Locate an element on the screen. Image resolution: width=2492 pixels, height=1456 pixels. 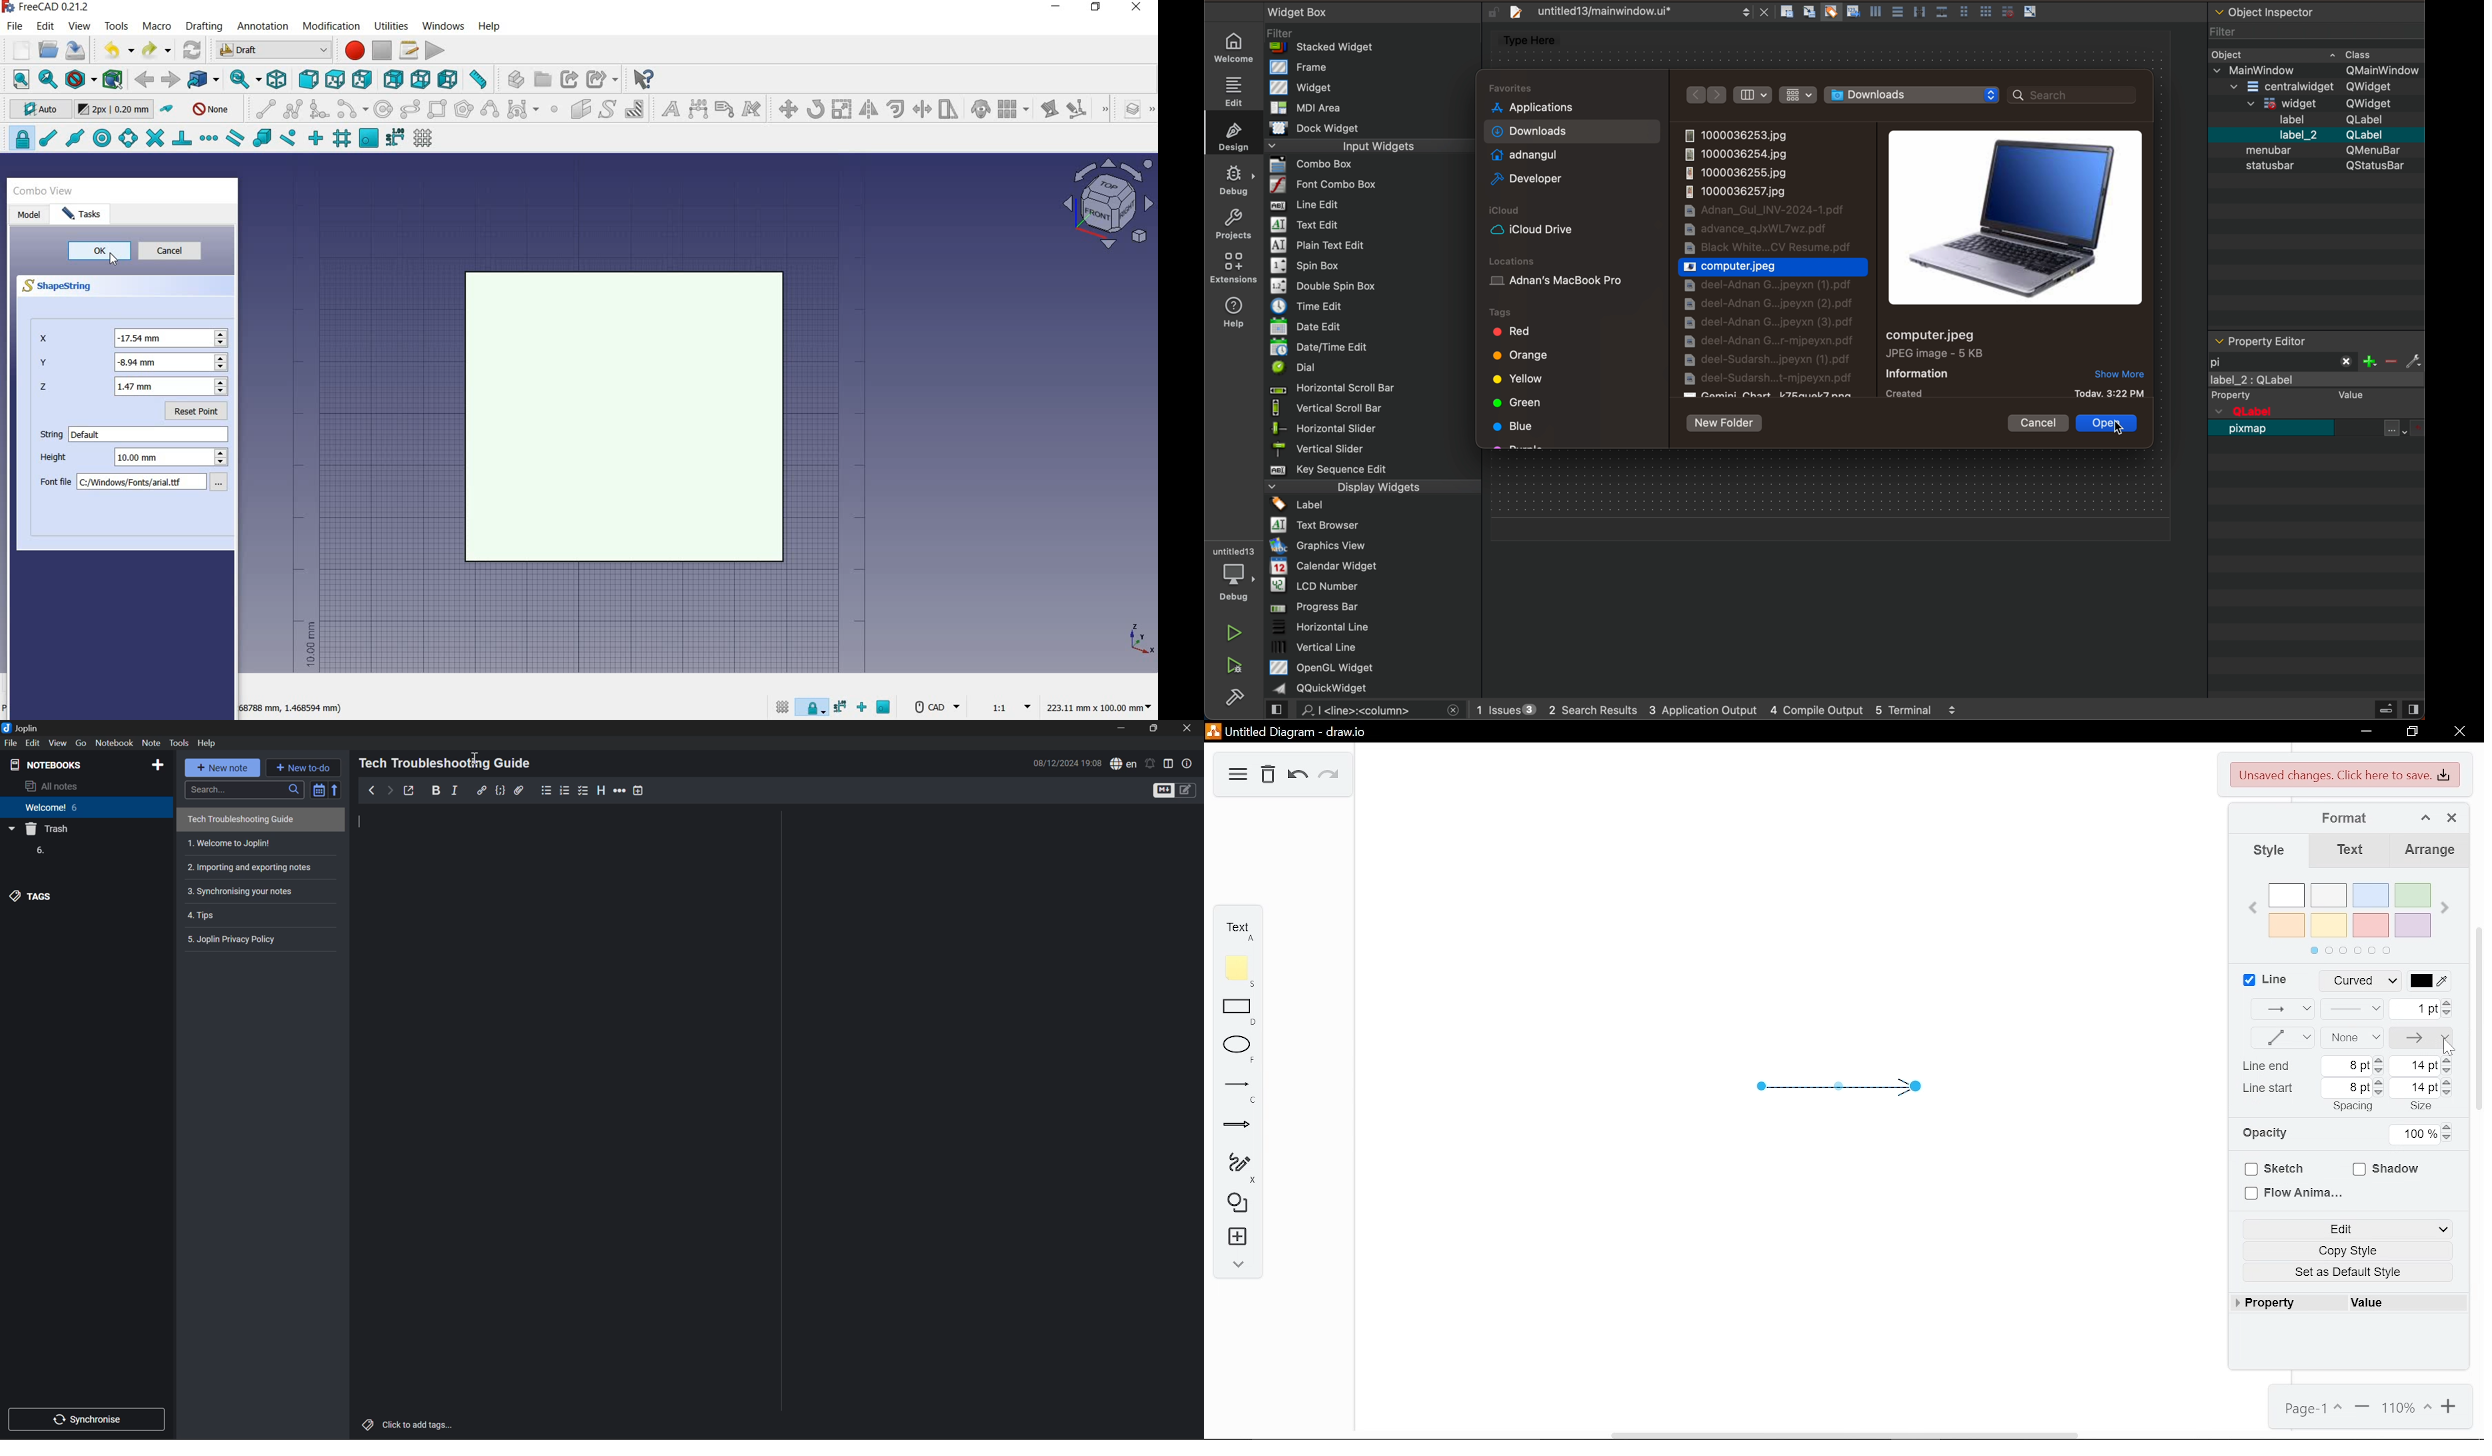
Current line end size is located at coordinates (2418, 1066).